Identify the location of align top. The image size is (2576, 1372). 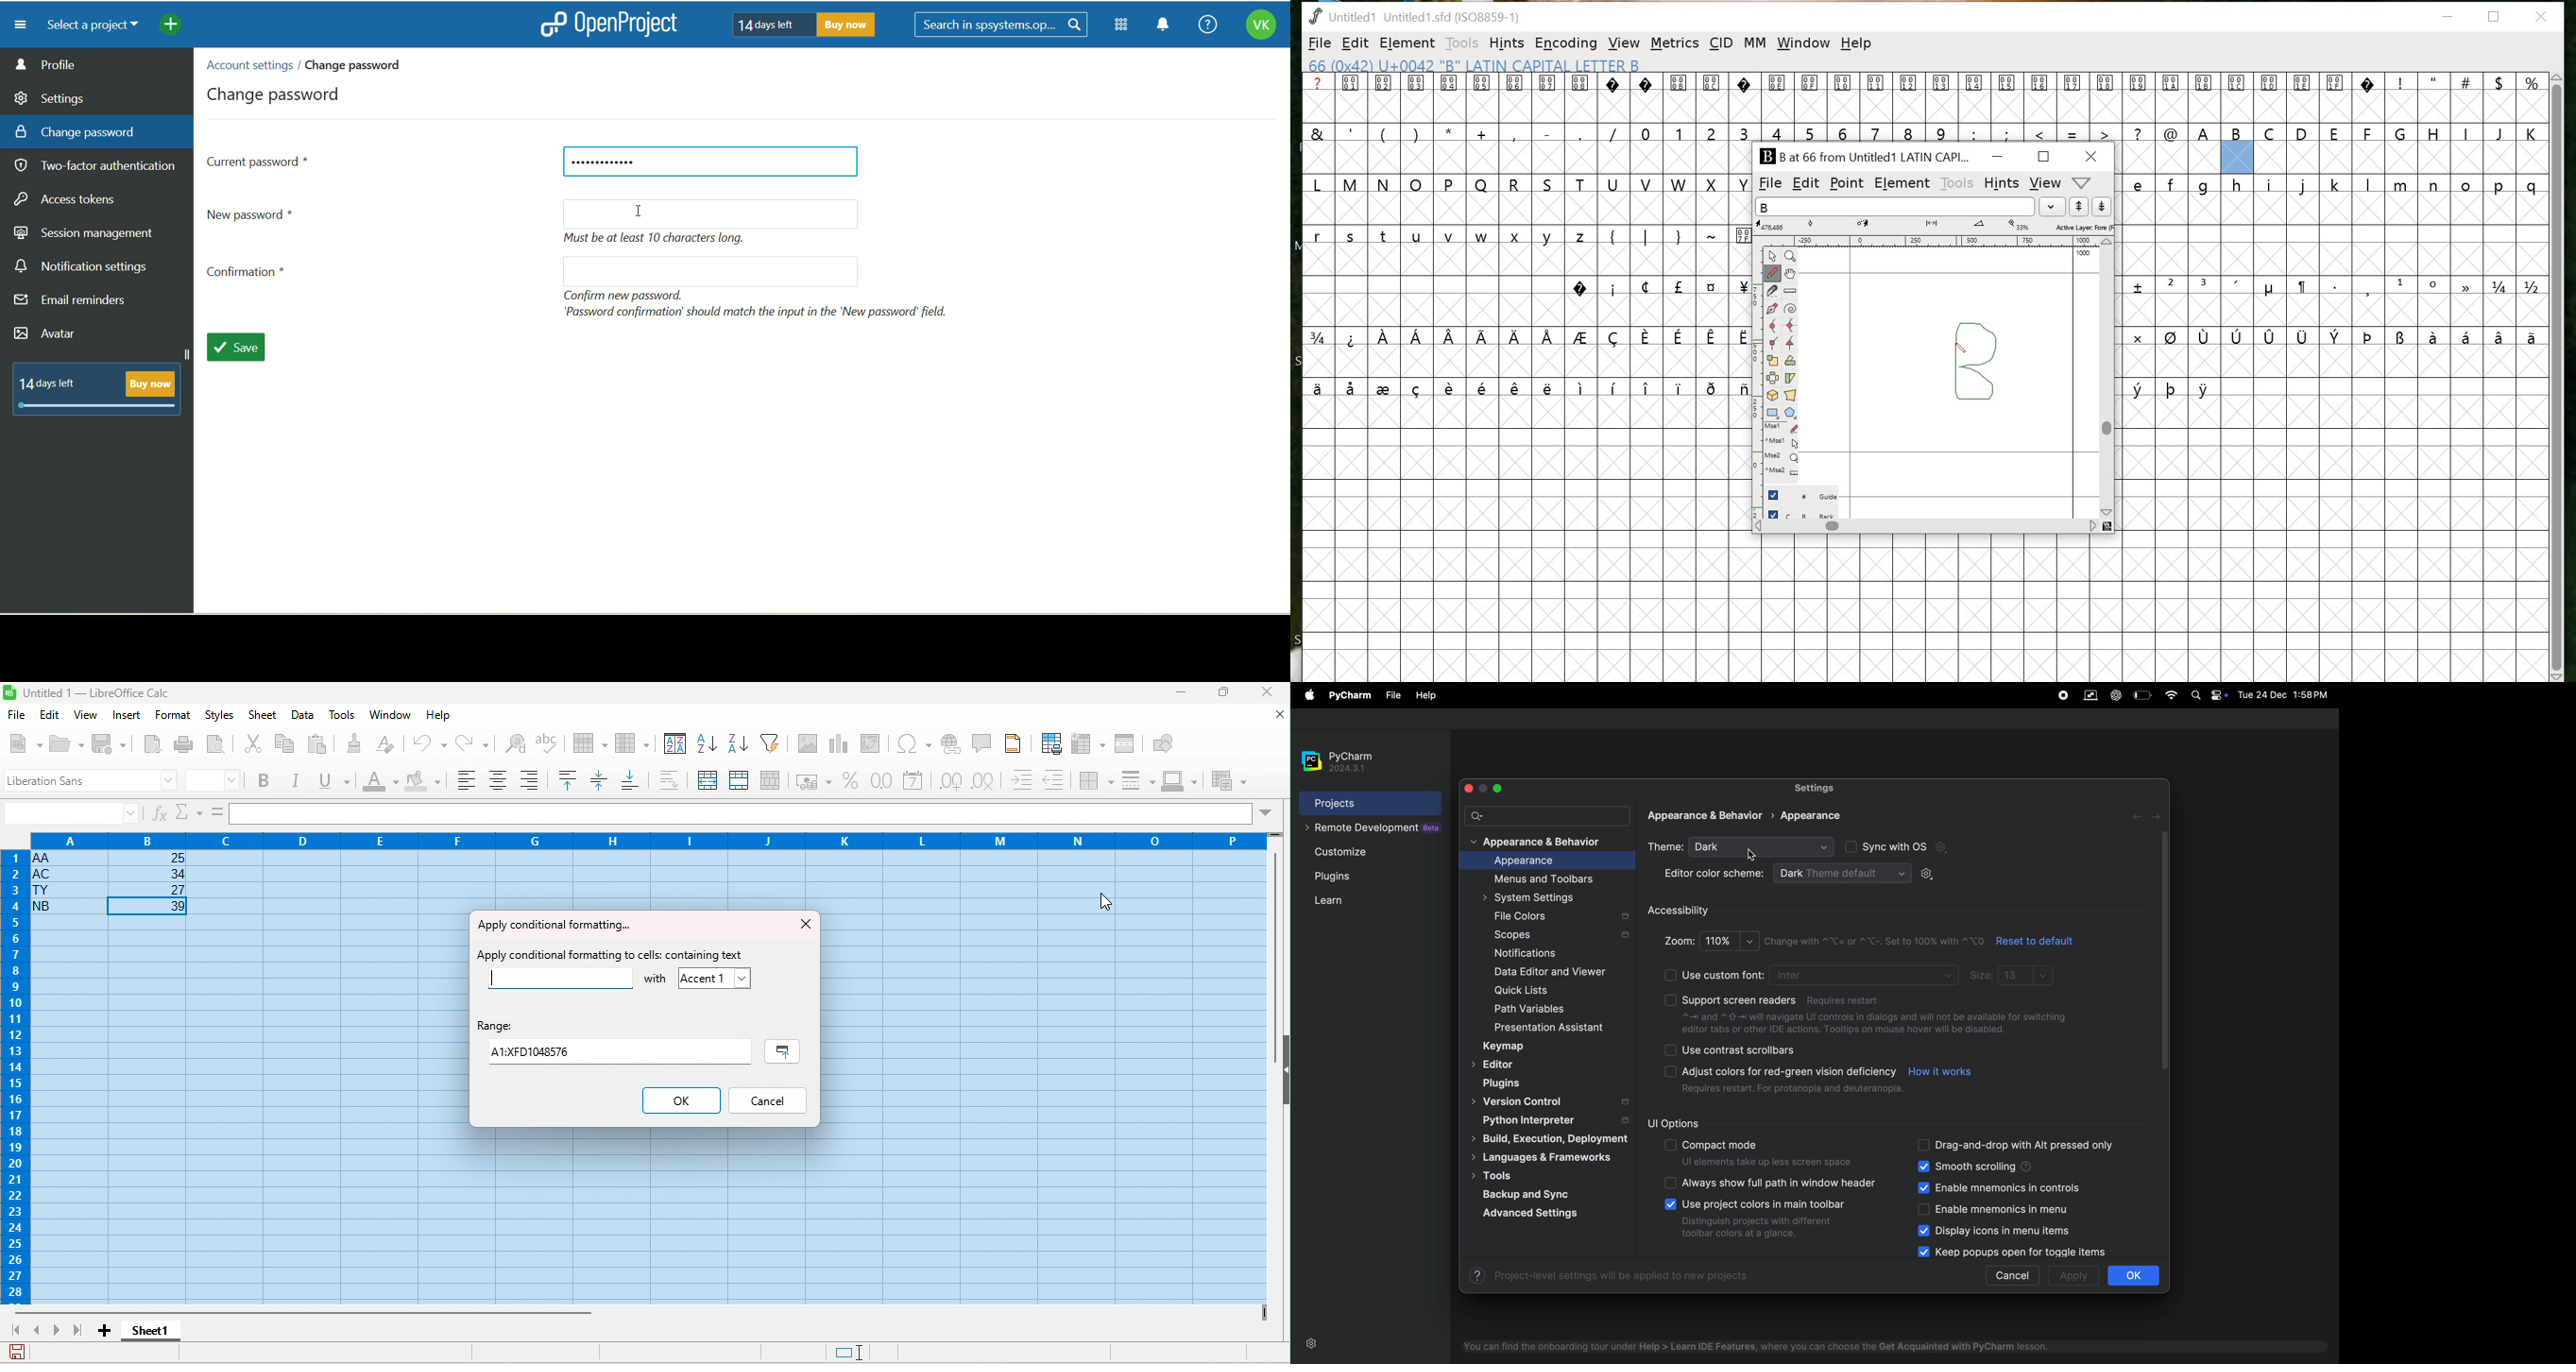
(570, 779).